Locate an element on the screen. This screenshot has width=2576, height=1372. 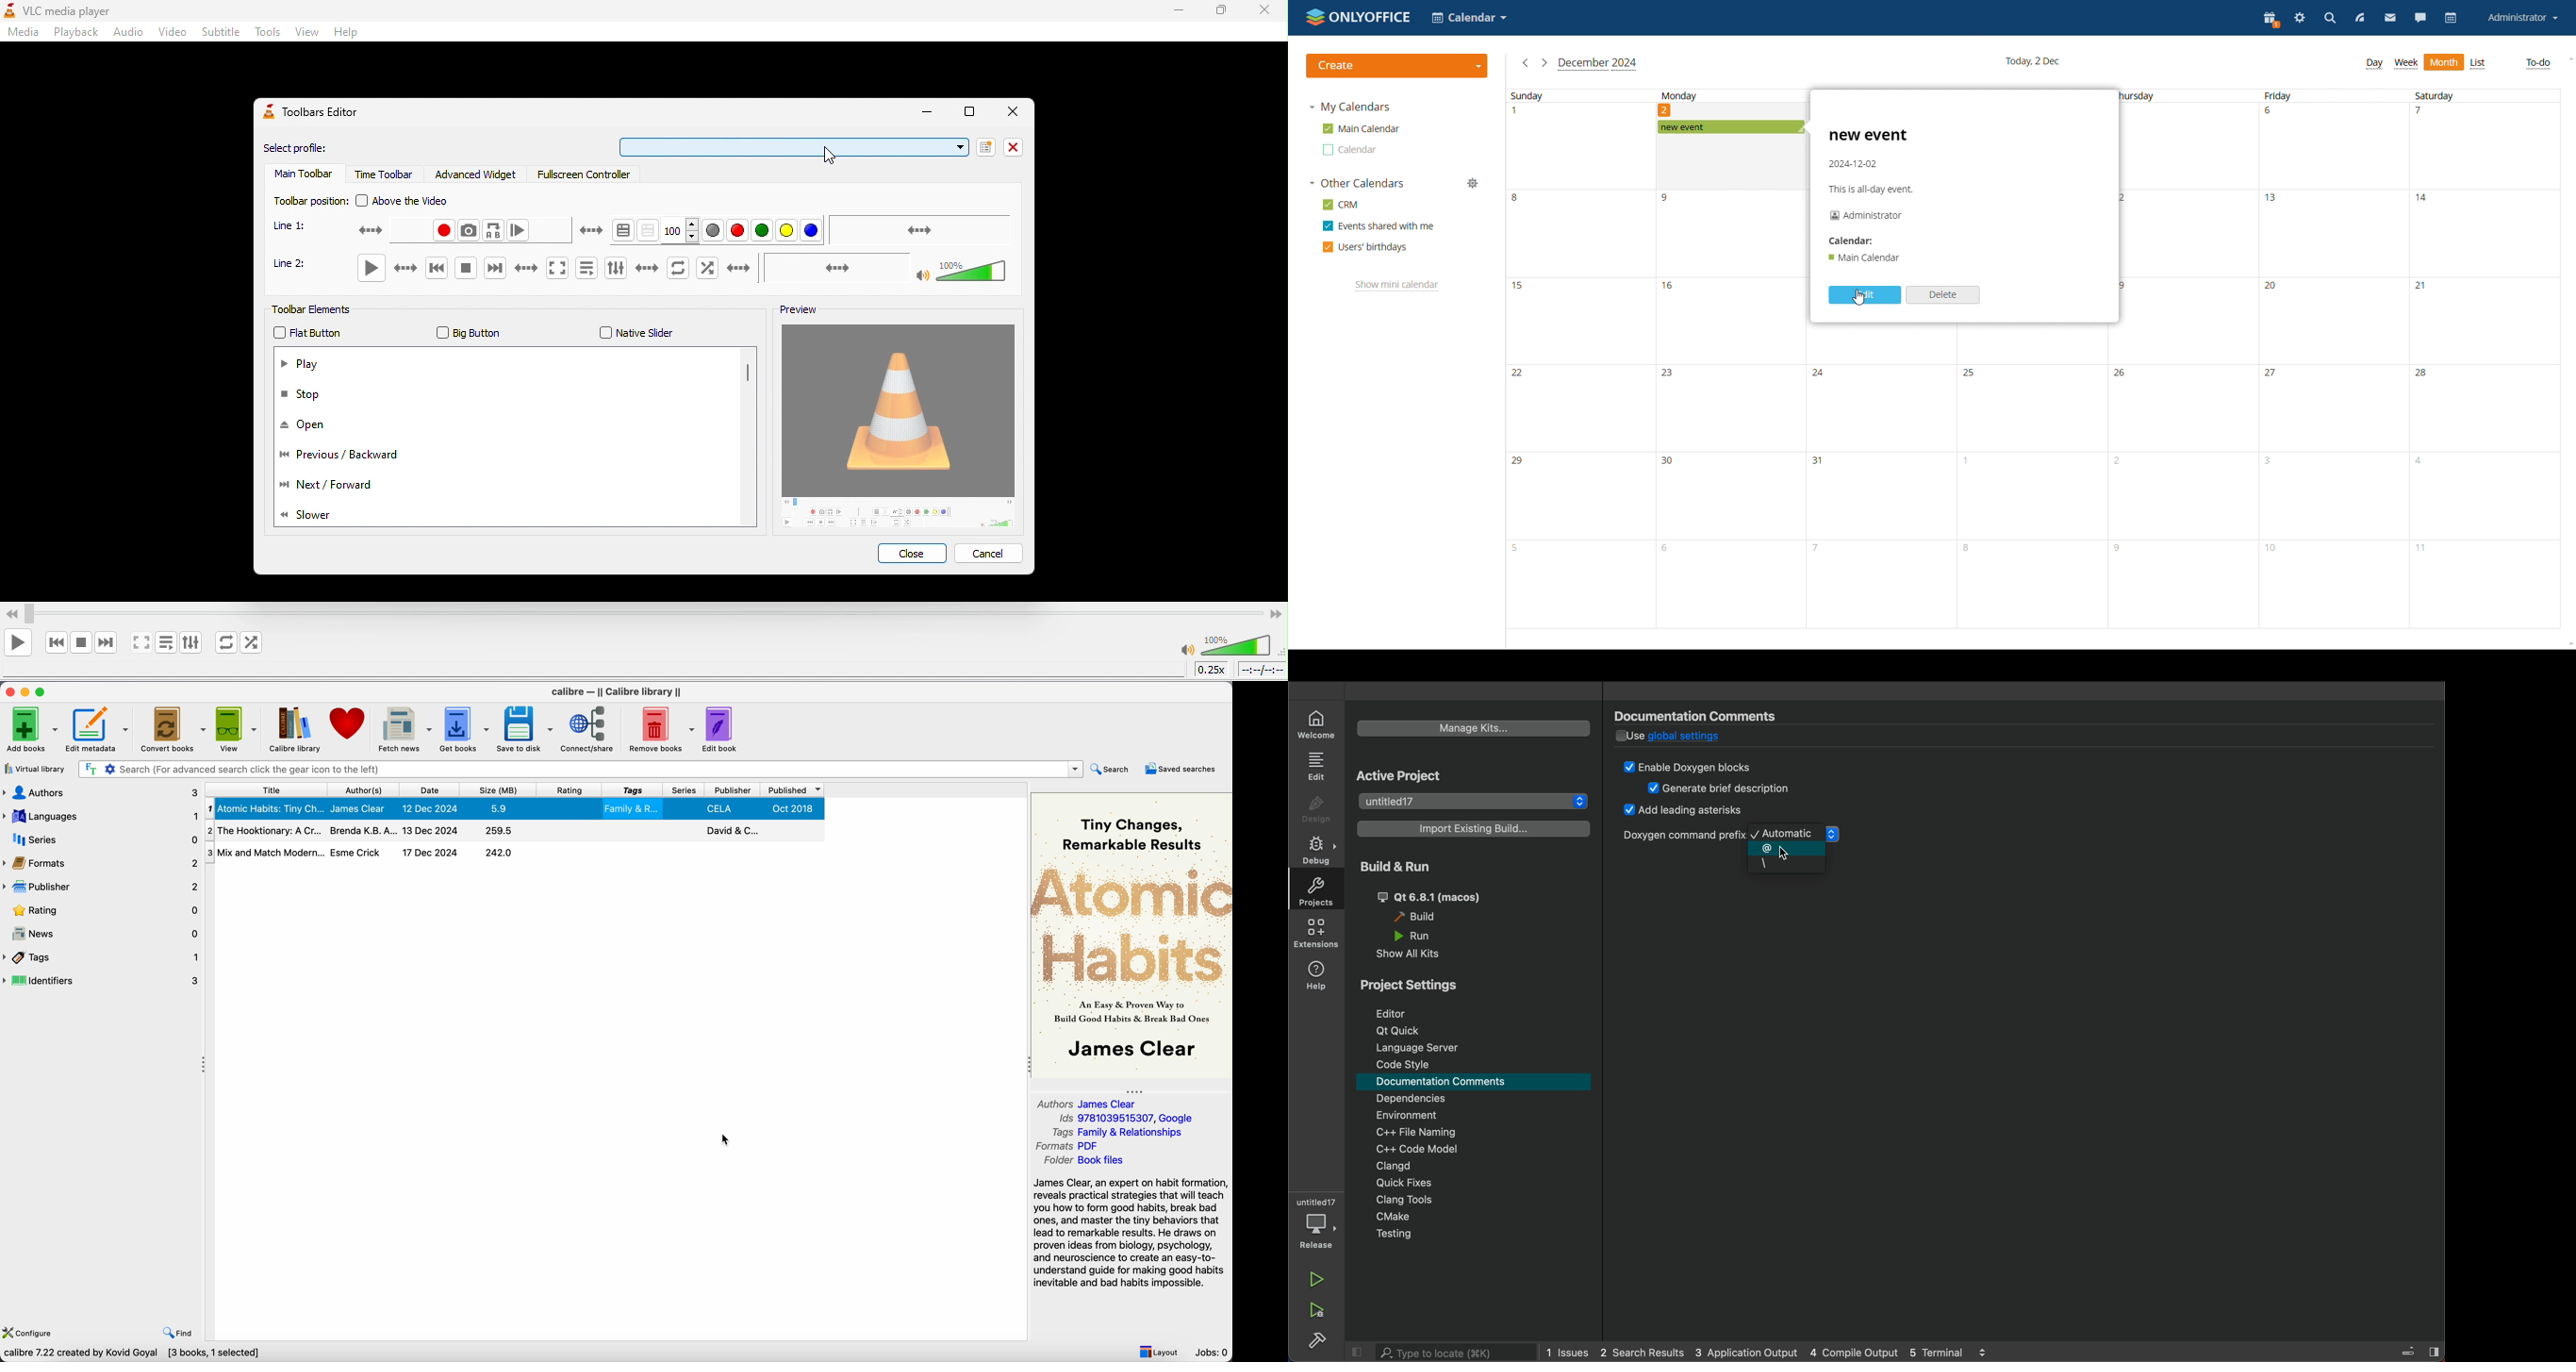
find is located at coordinates (178, 1333).